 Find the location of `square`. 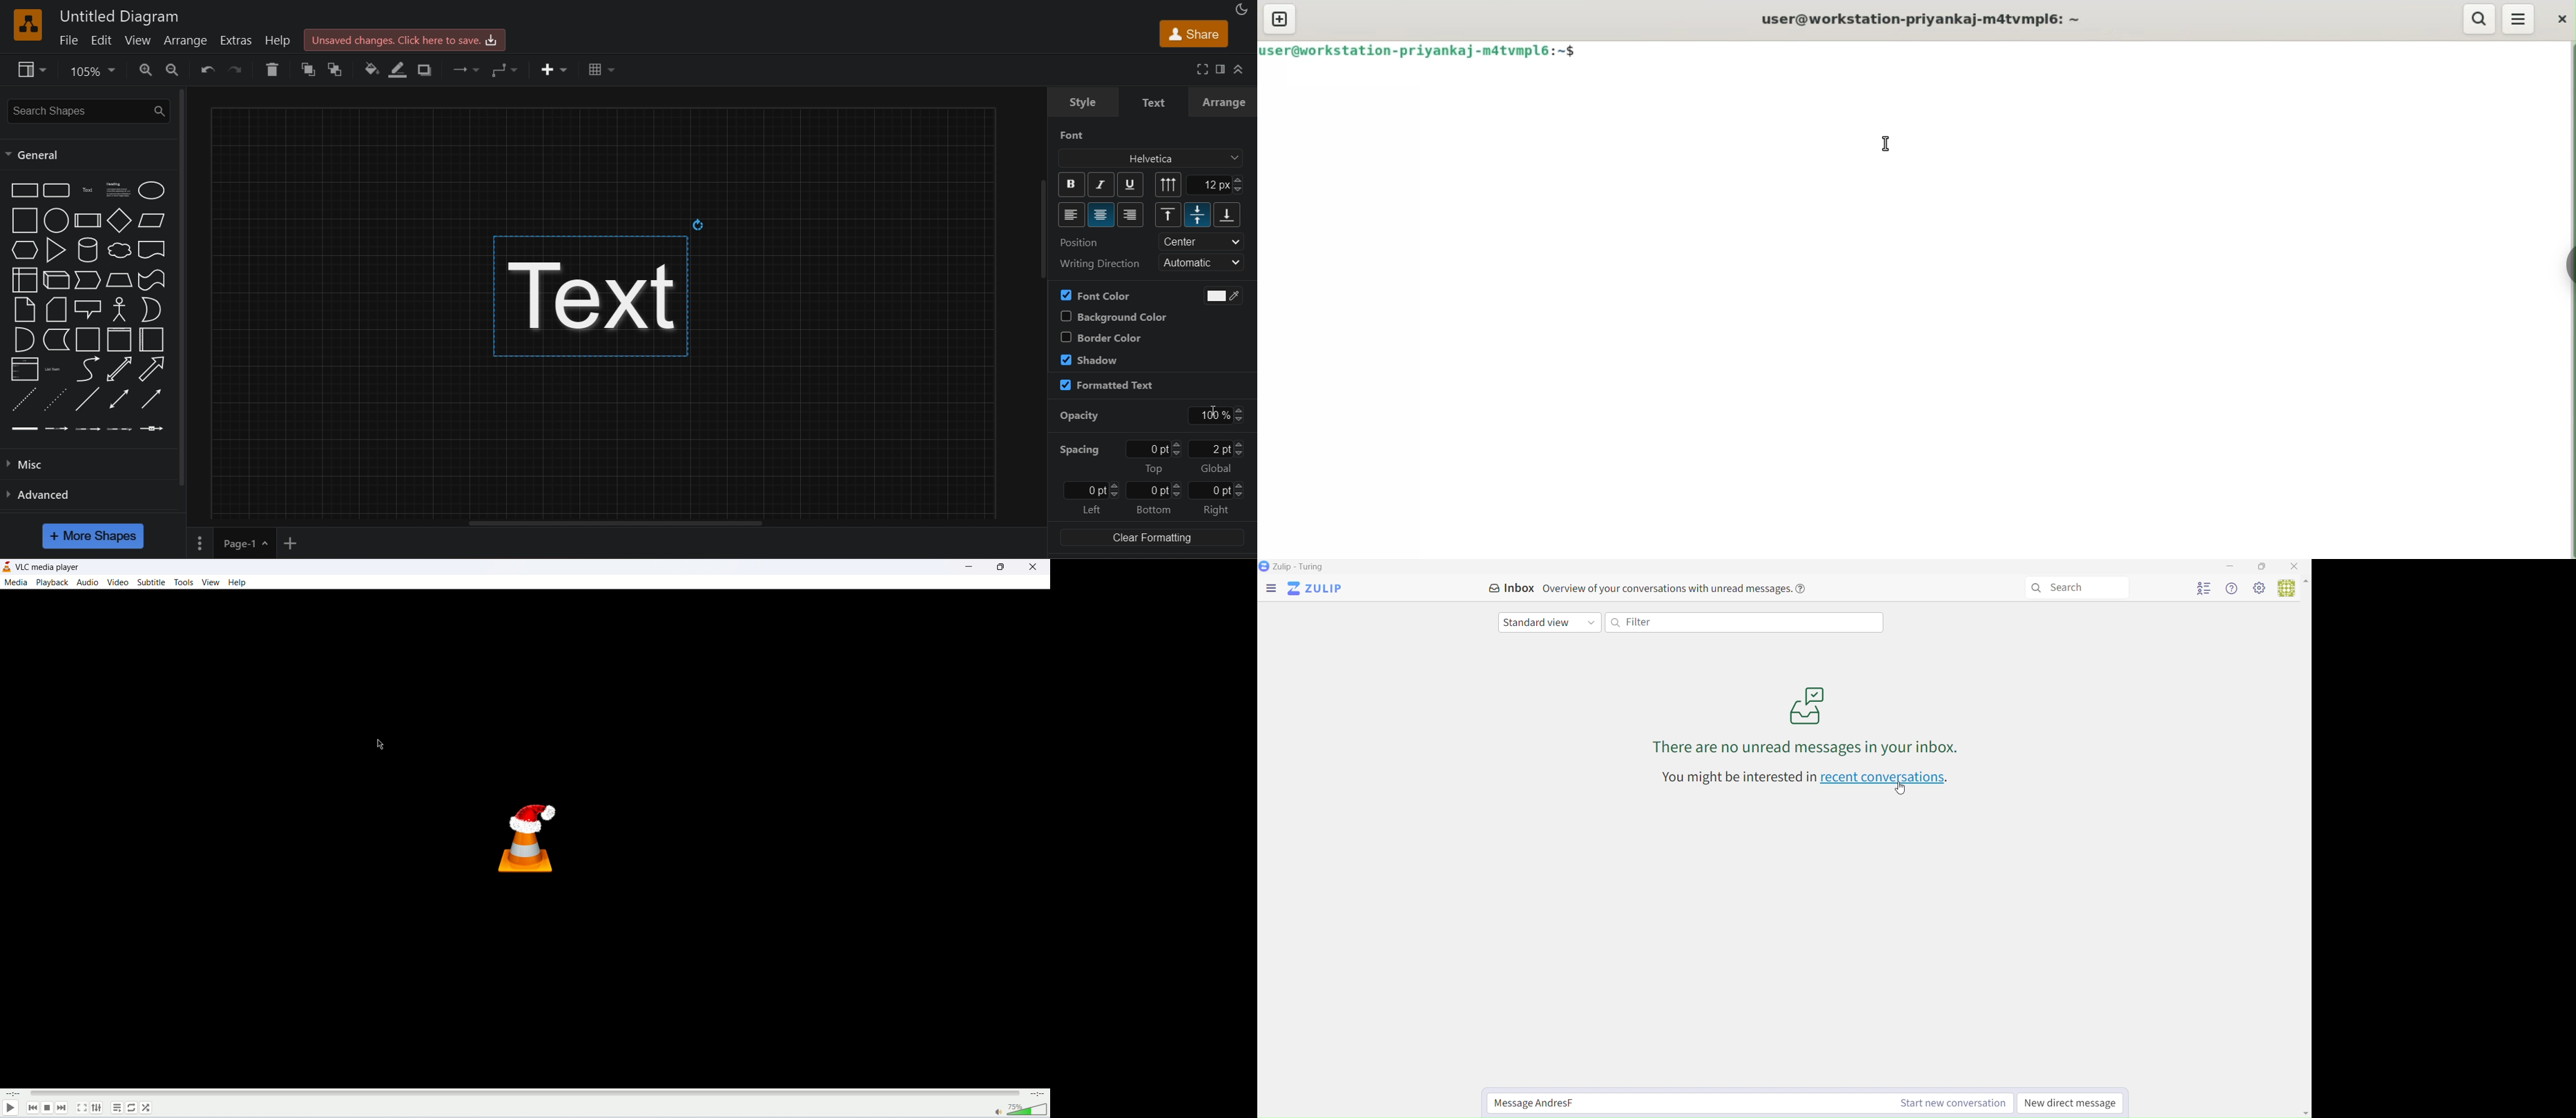

square is located at coordinates (24, 221).